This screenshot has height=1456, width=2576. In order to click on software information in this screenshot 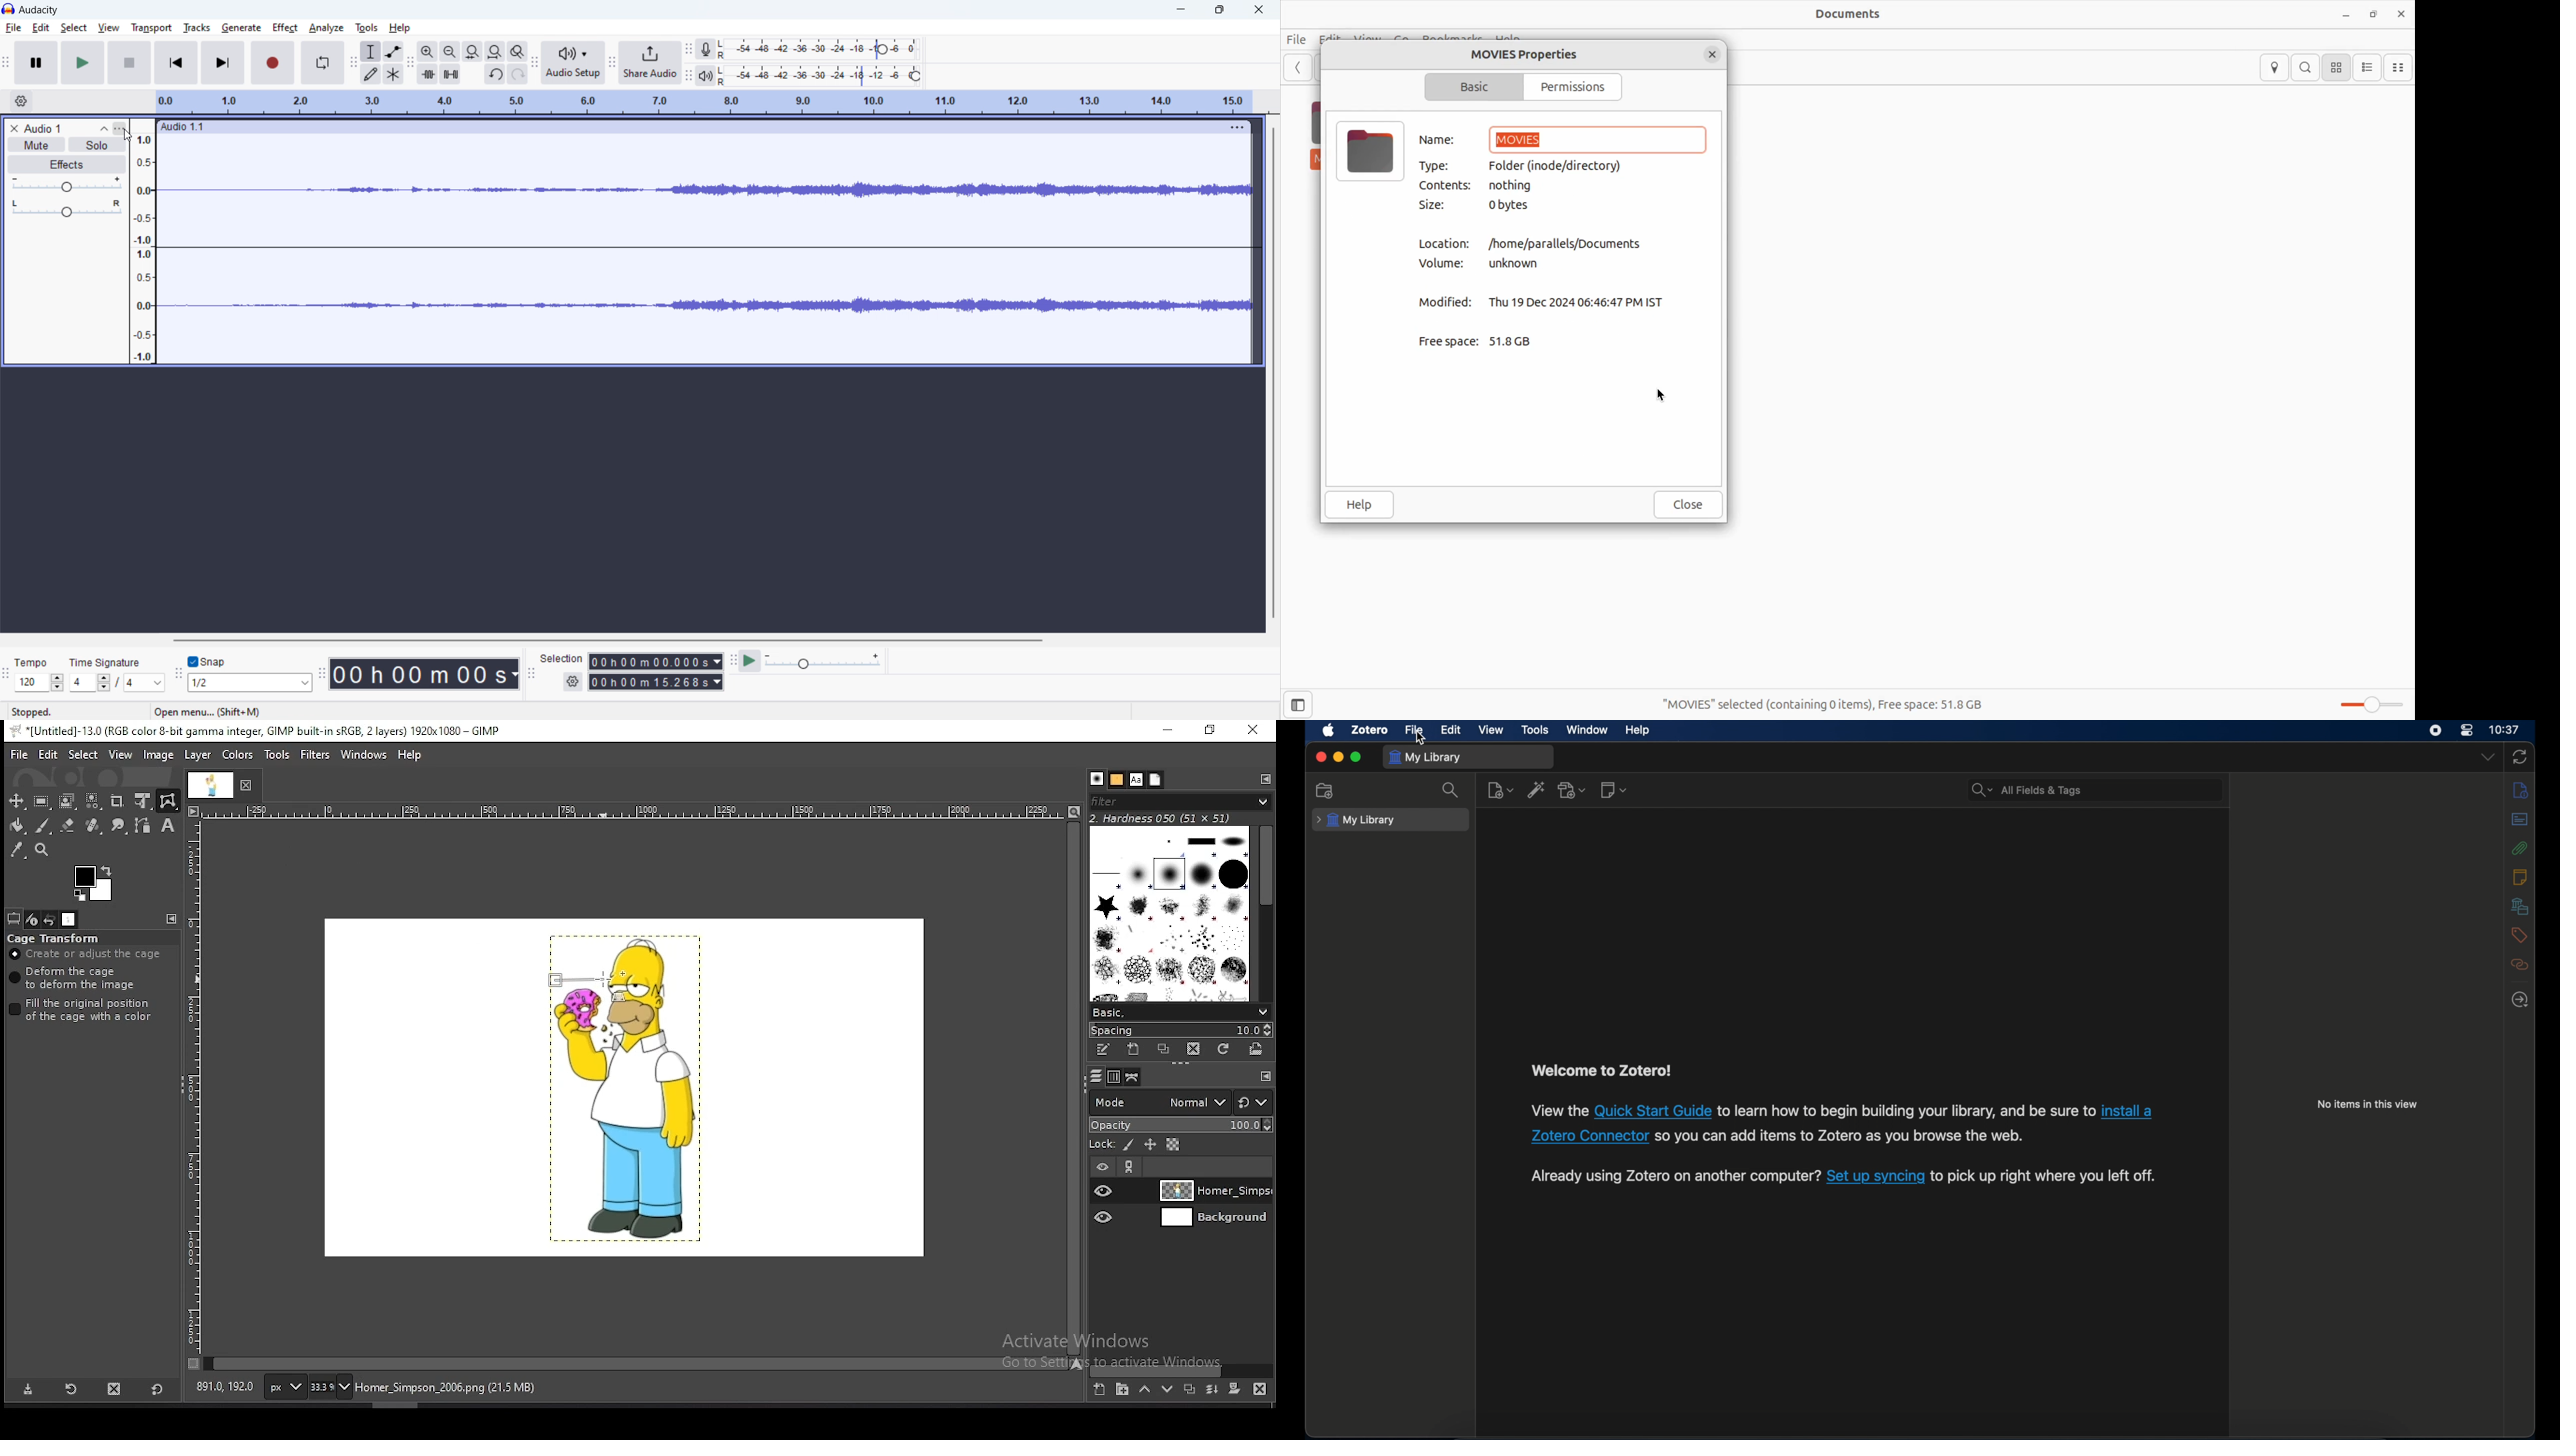, I will do `click(1906, 1111)`.